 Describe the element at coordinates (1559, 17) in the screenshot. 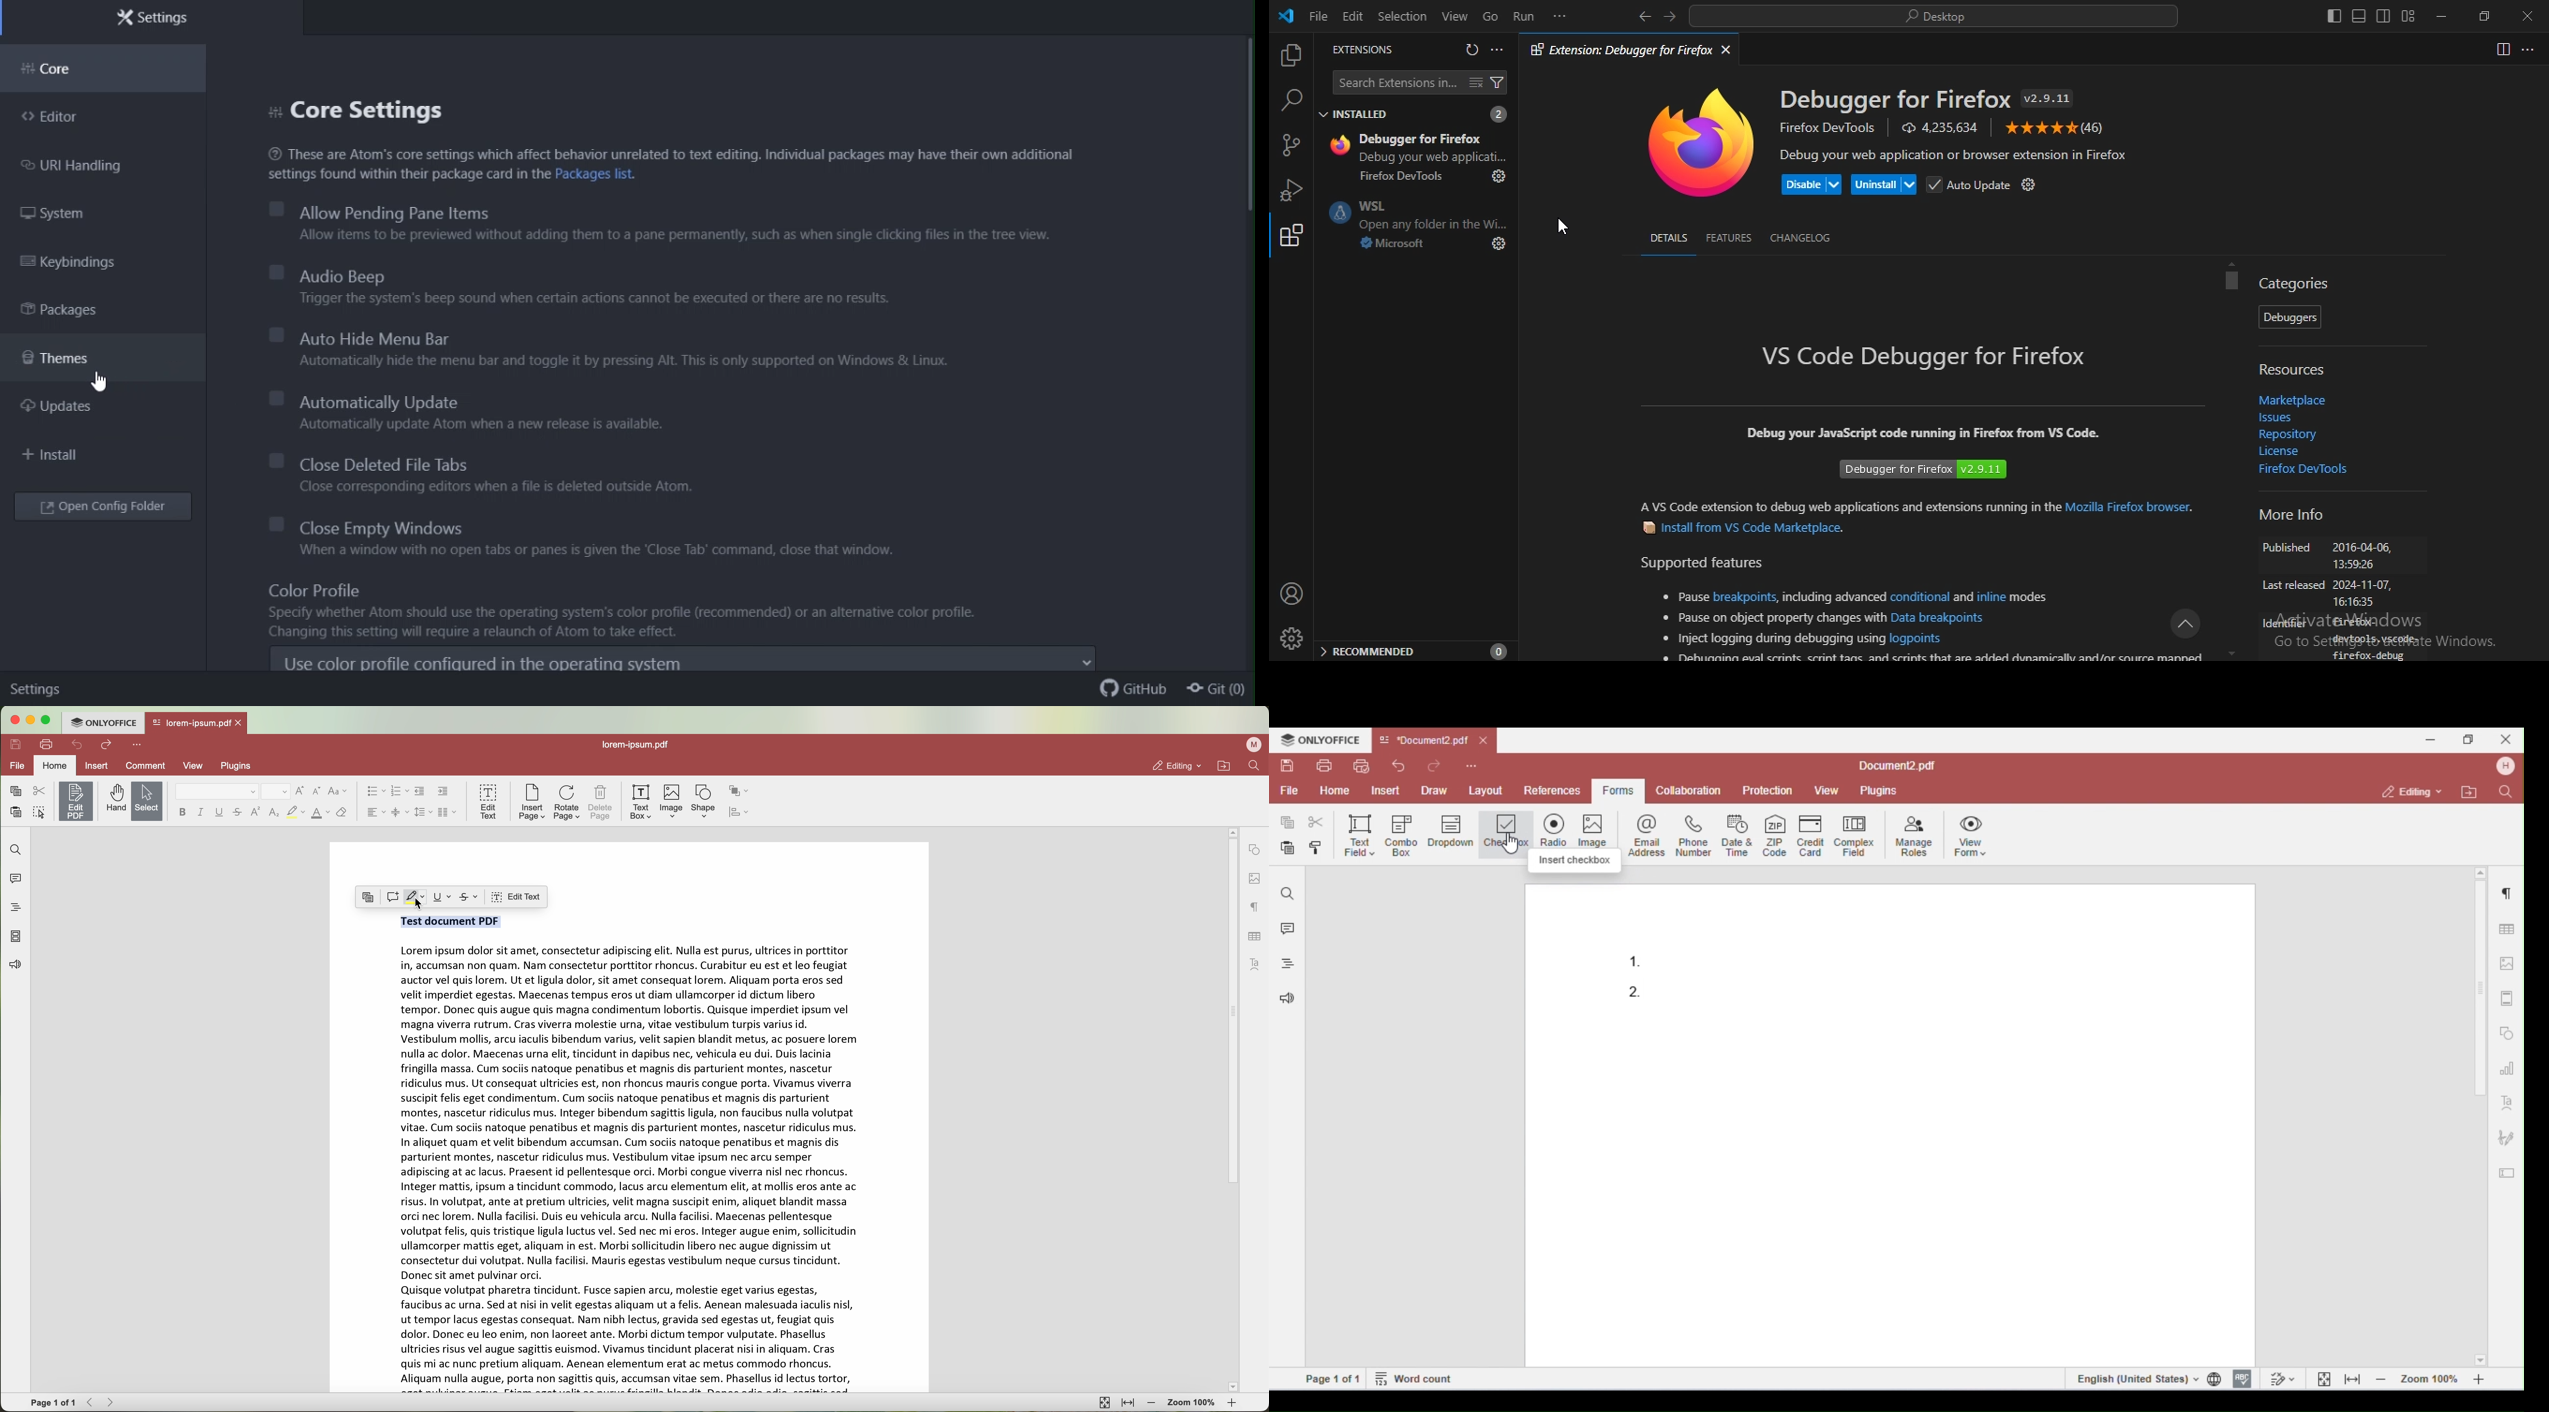

I see `...` at that location.